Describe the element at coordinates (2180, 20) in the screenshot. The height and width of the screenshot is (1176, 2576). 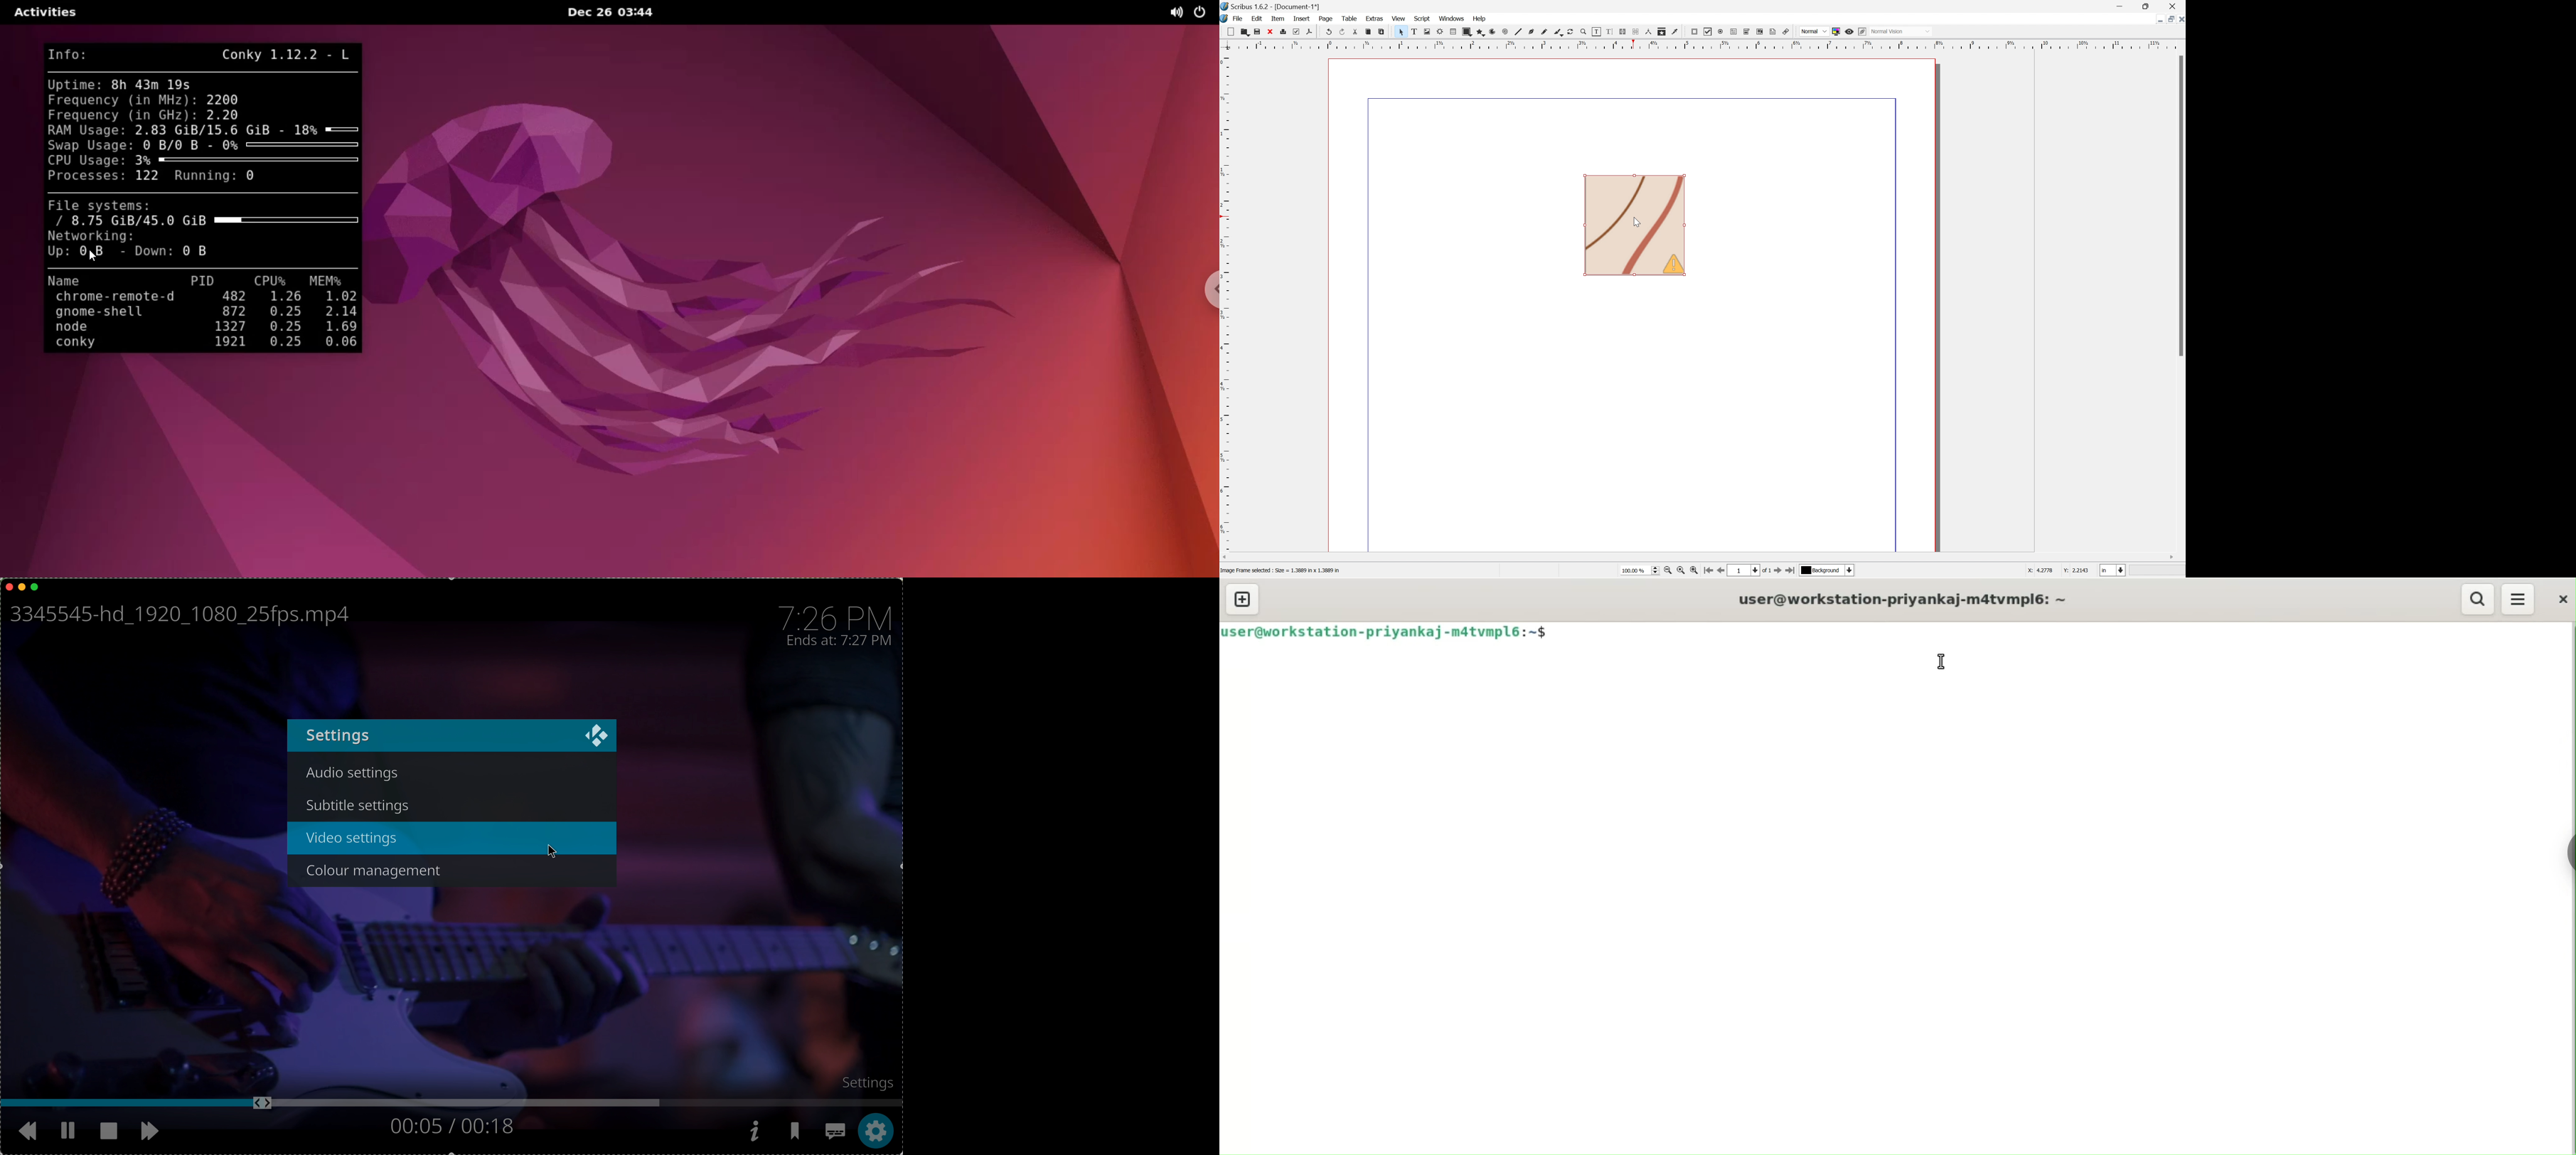
I see `Close` at that location.